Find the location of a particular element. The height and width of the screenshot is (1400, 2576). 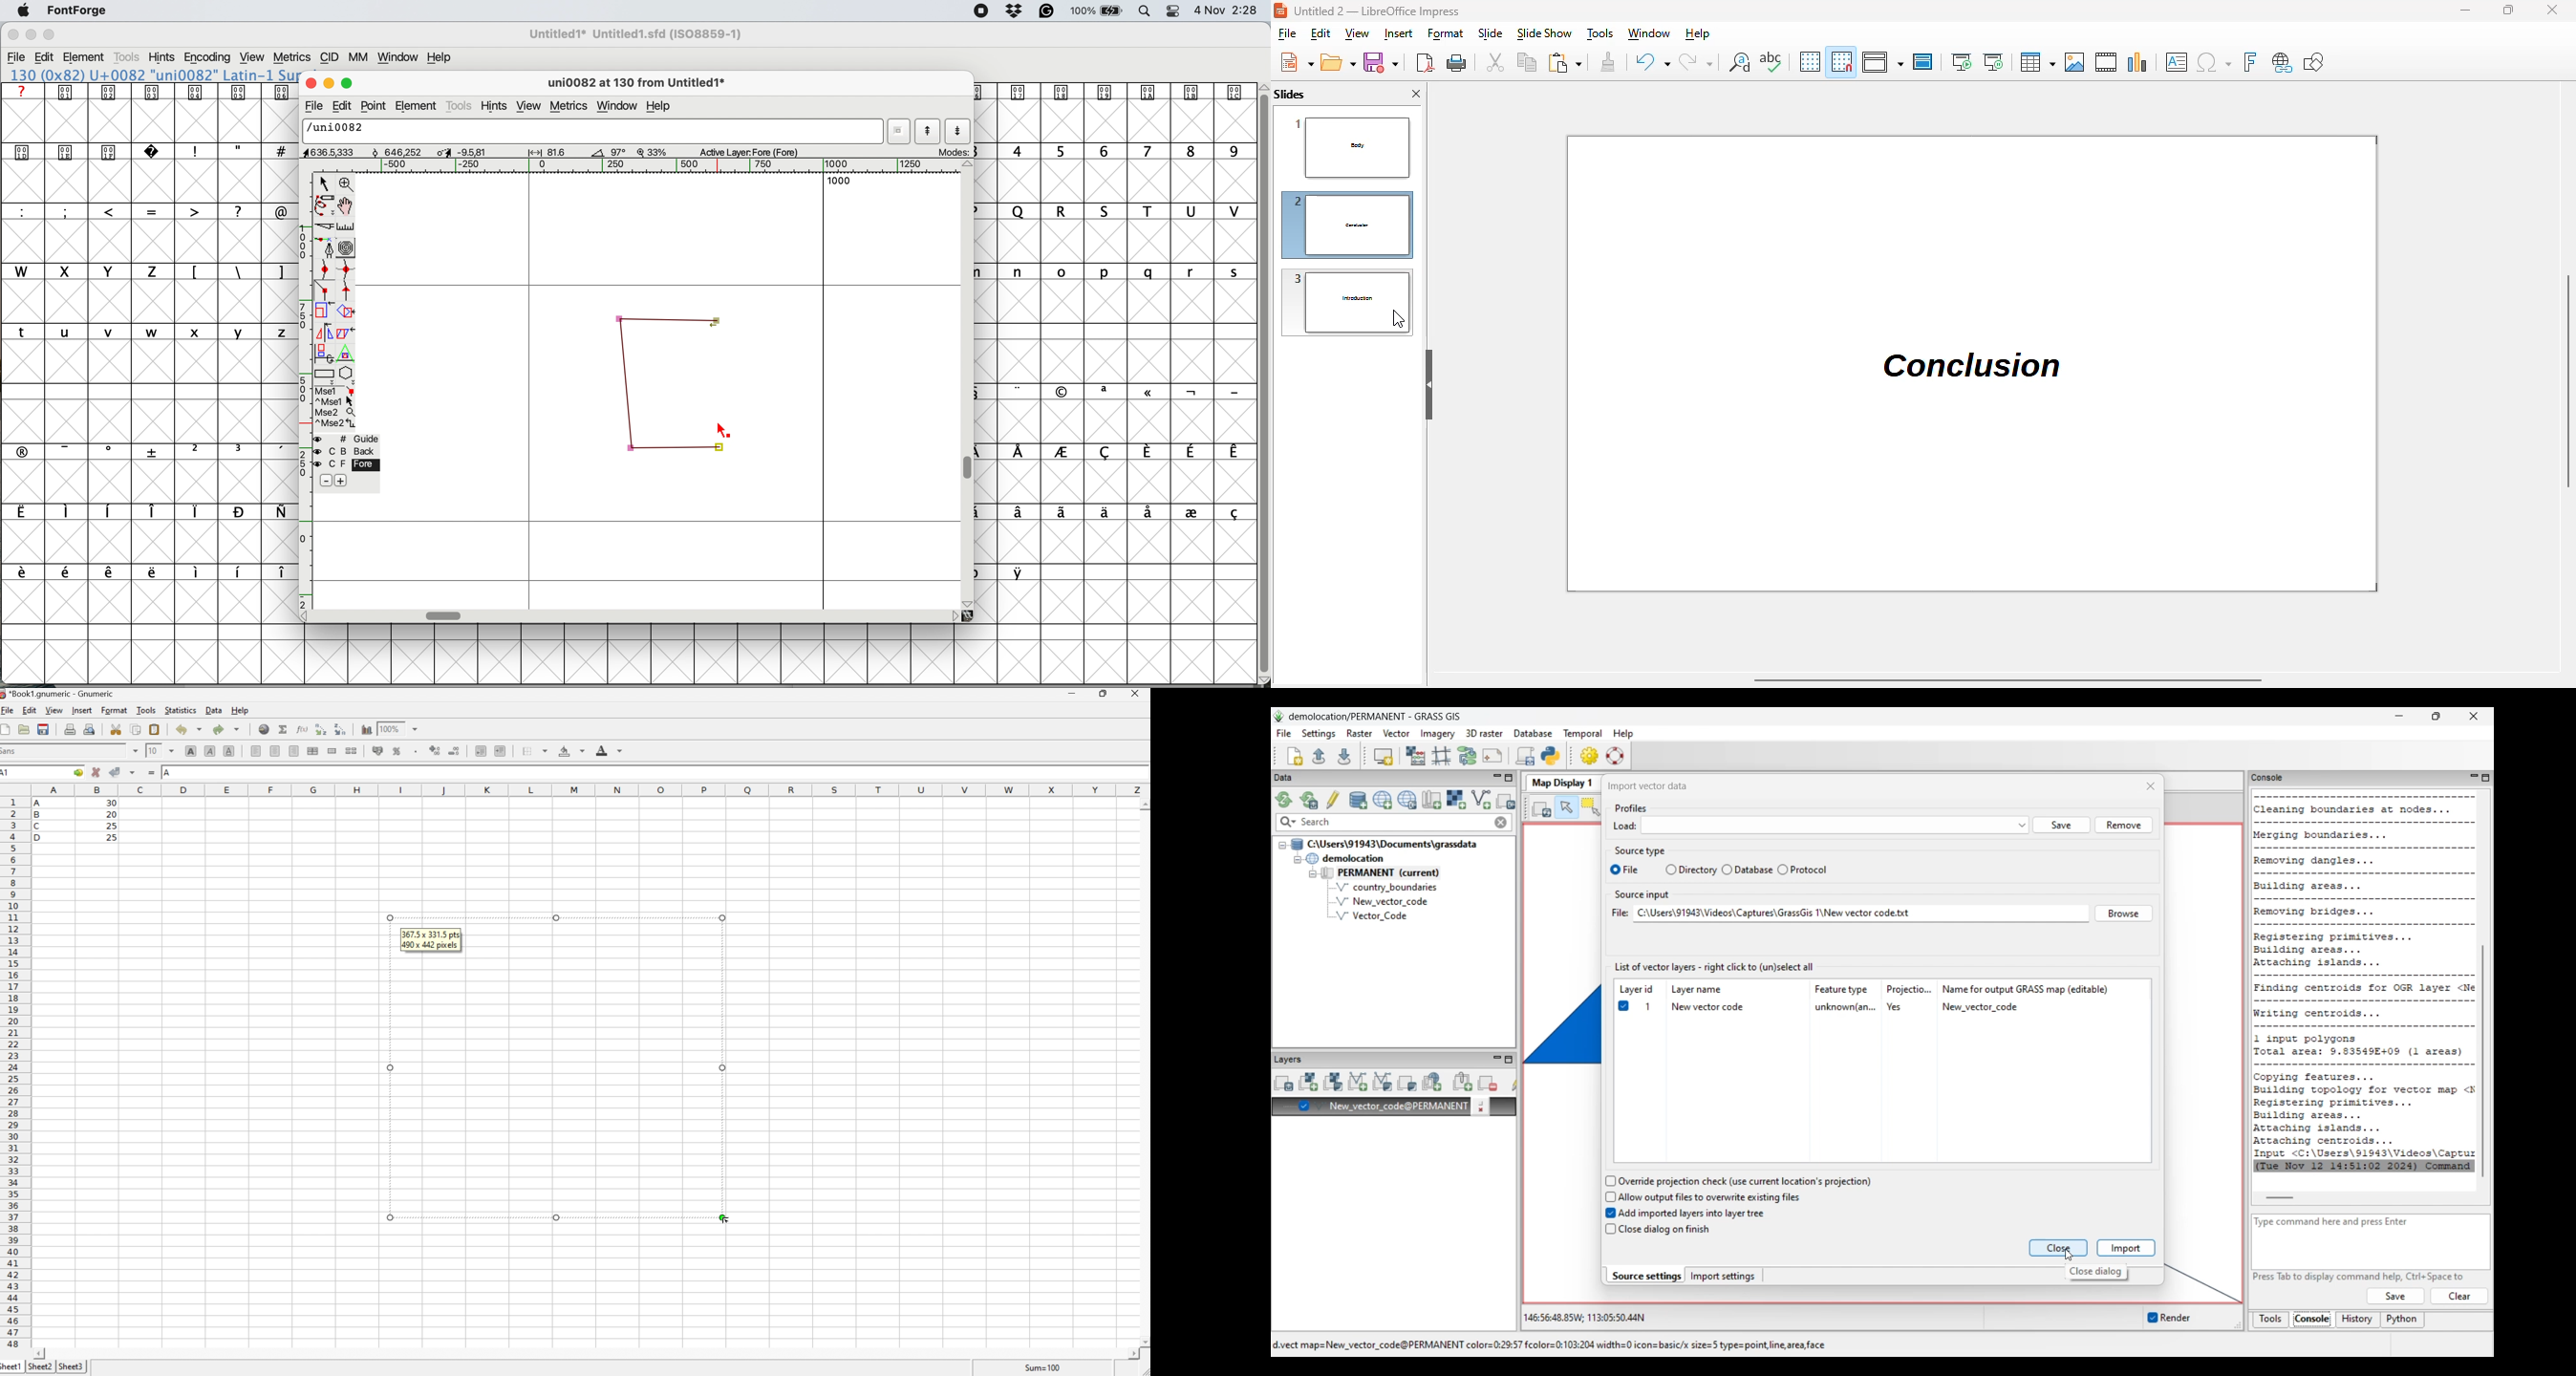

dropbox is located at coordinates (1016, 10).